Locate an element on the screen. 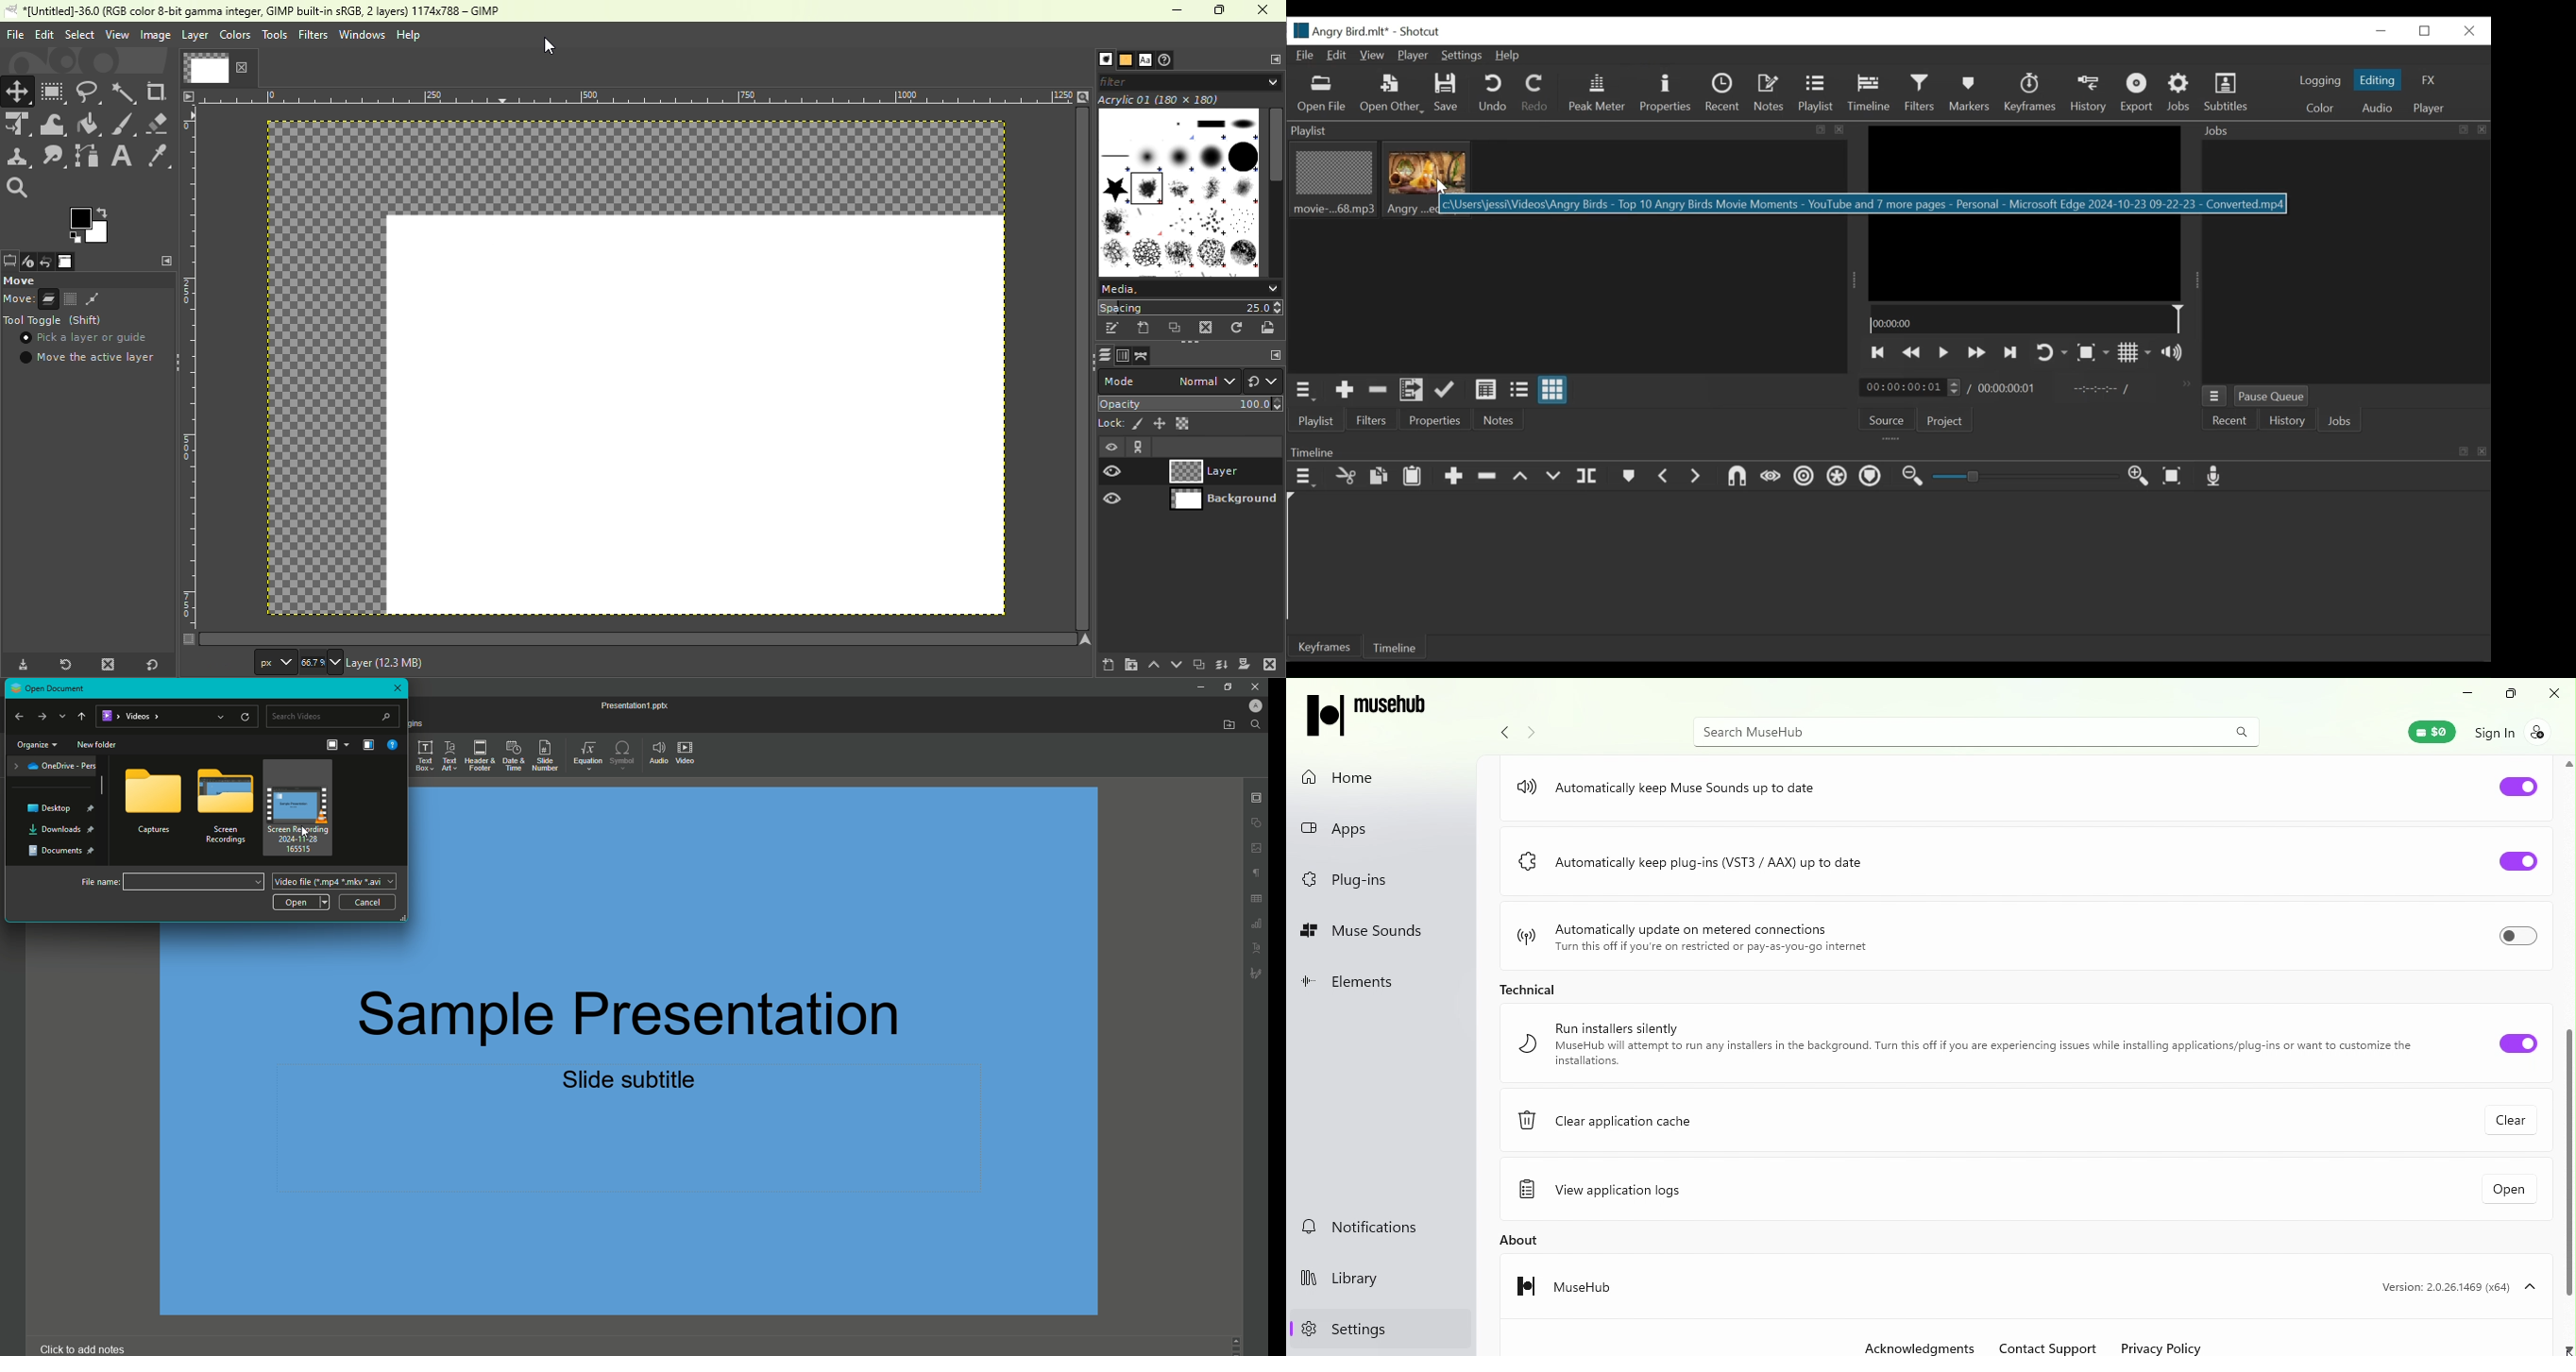 This screenshot has height=1372, width=2576. Player is located at coordinates (1412, 56).